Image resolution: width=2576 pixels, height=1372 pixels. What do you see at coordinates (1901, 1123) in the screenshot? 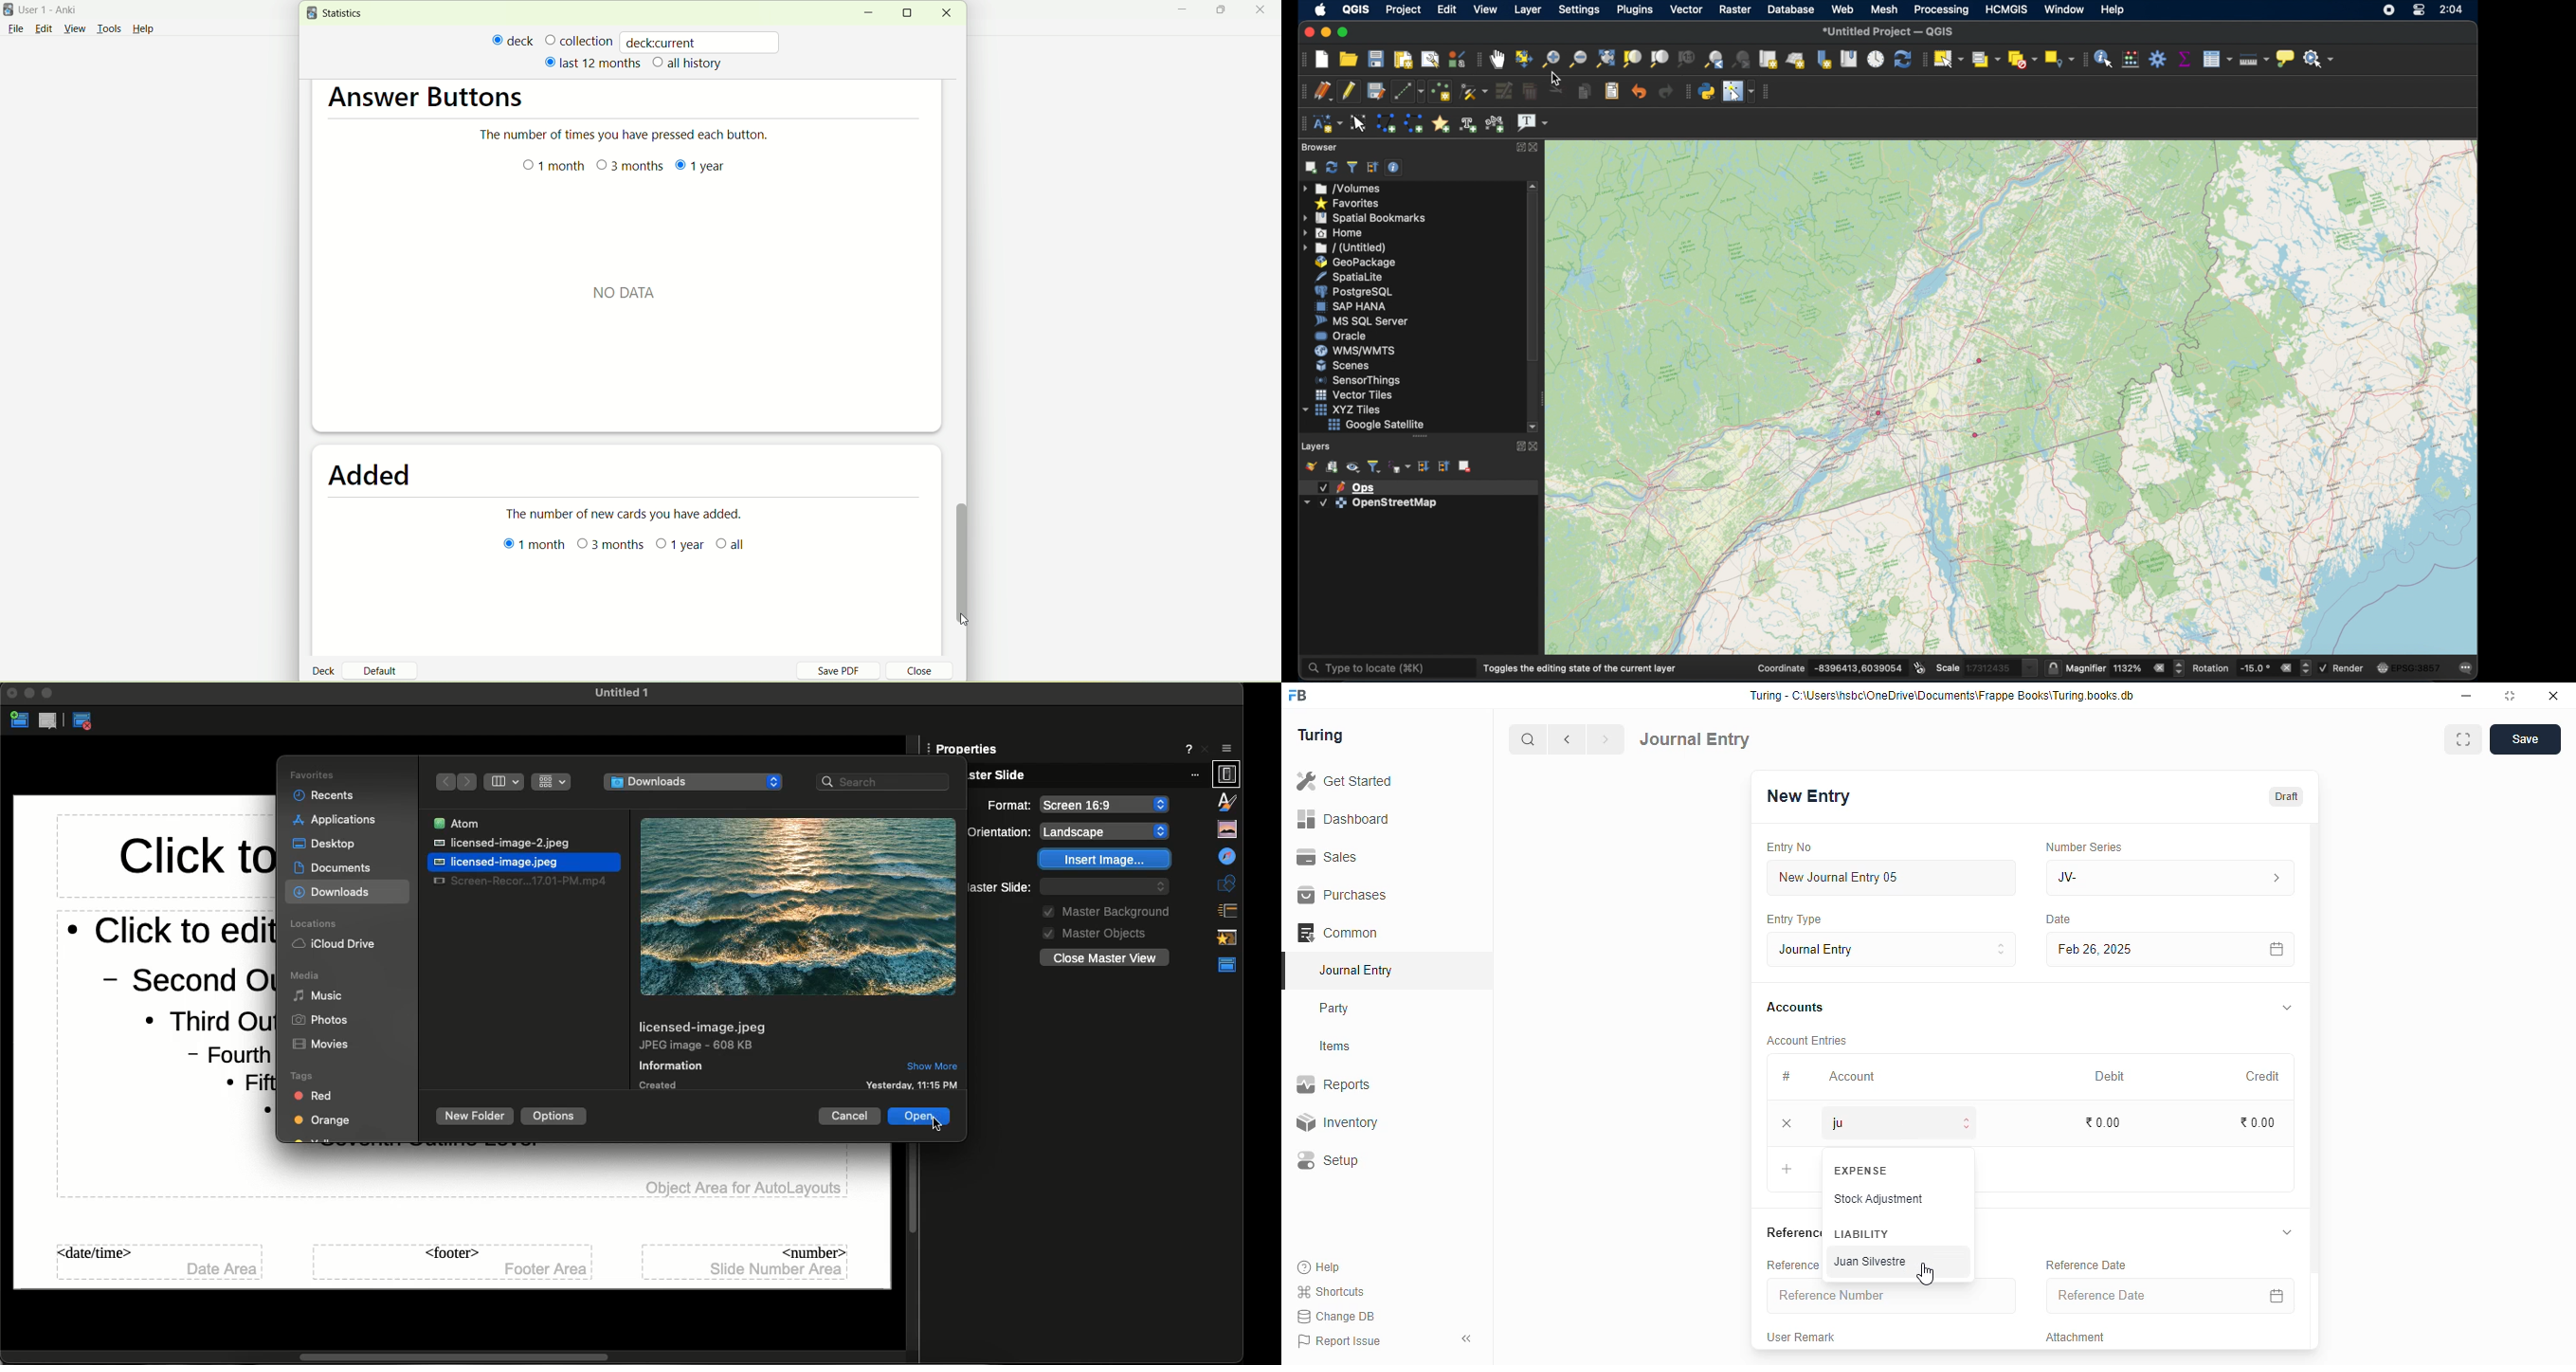
I see `ju` at bounding box center [1901, 1123].